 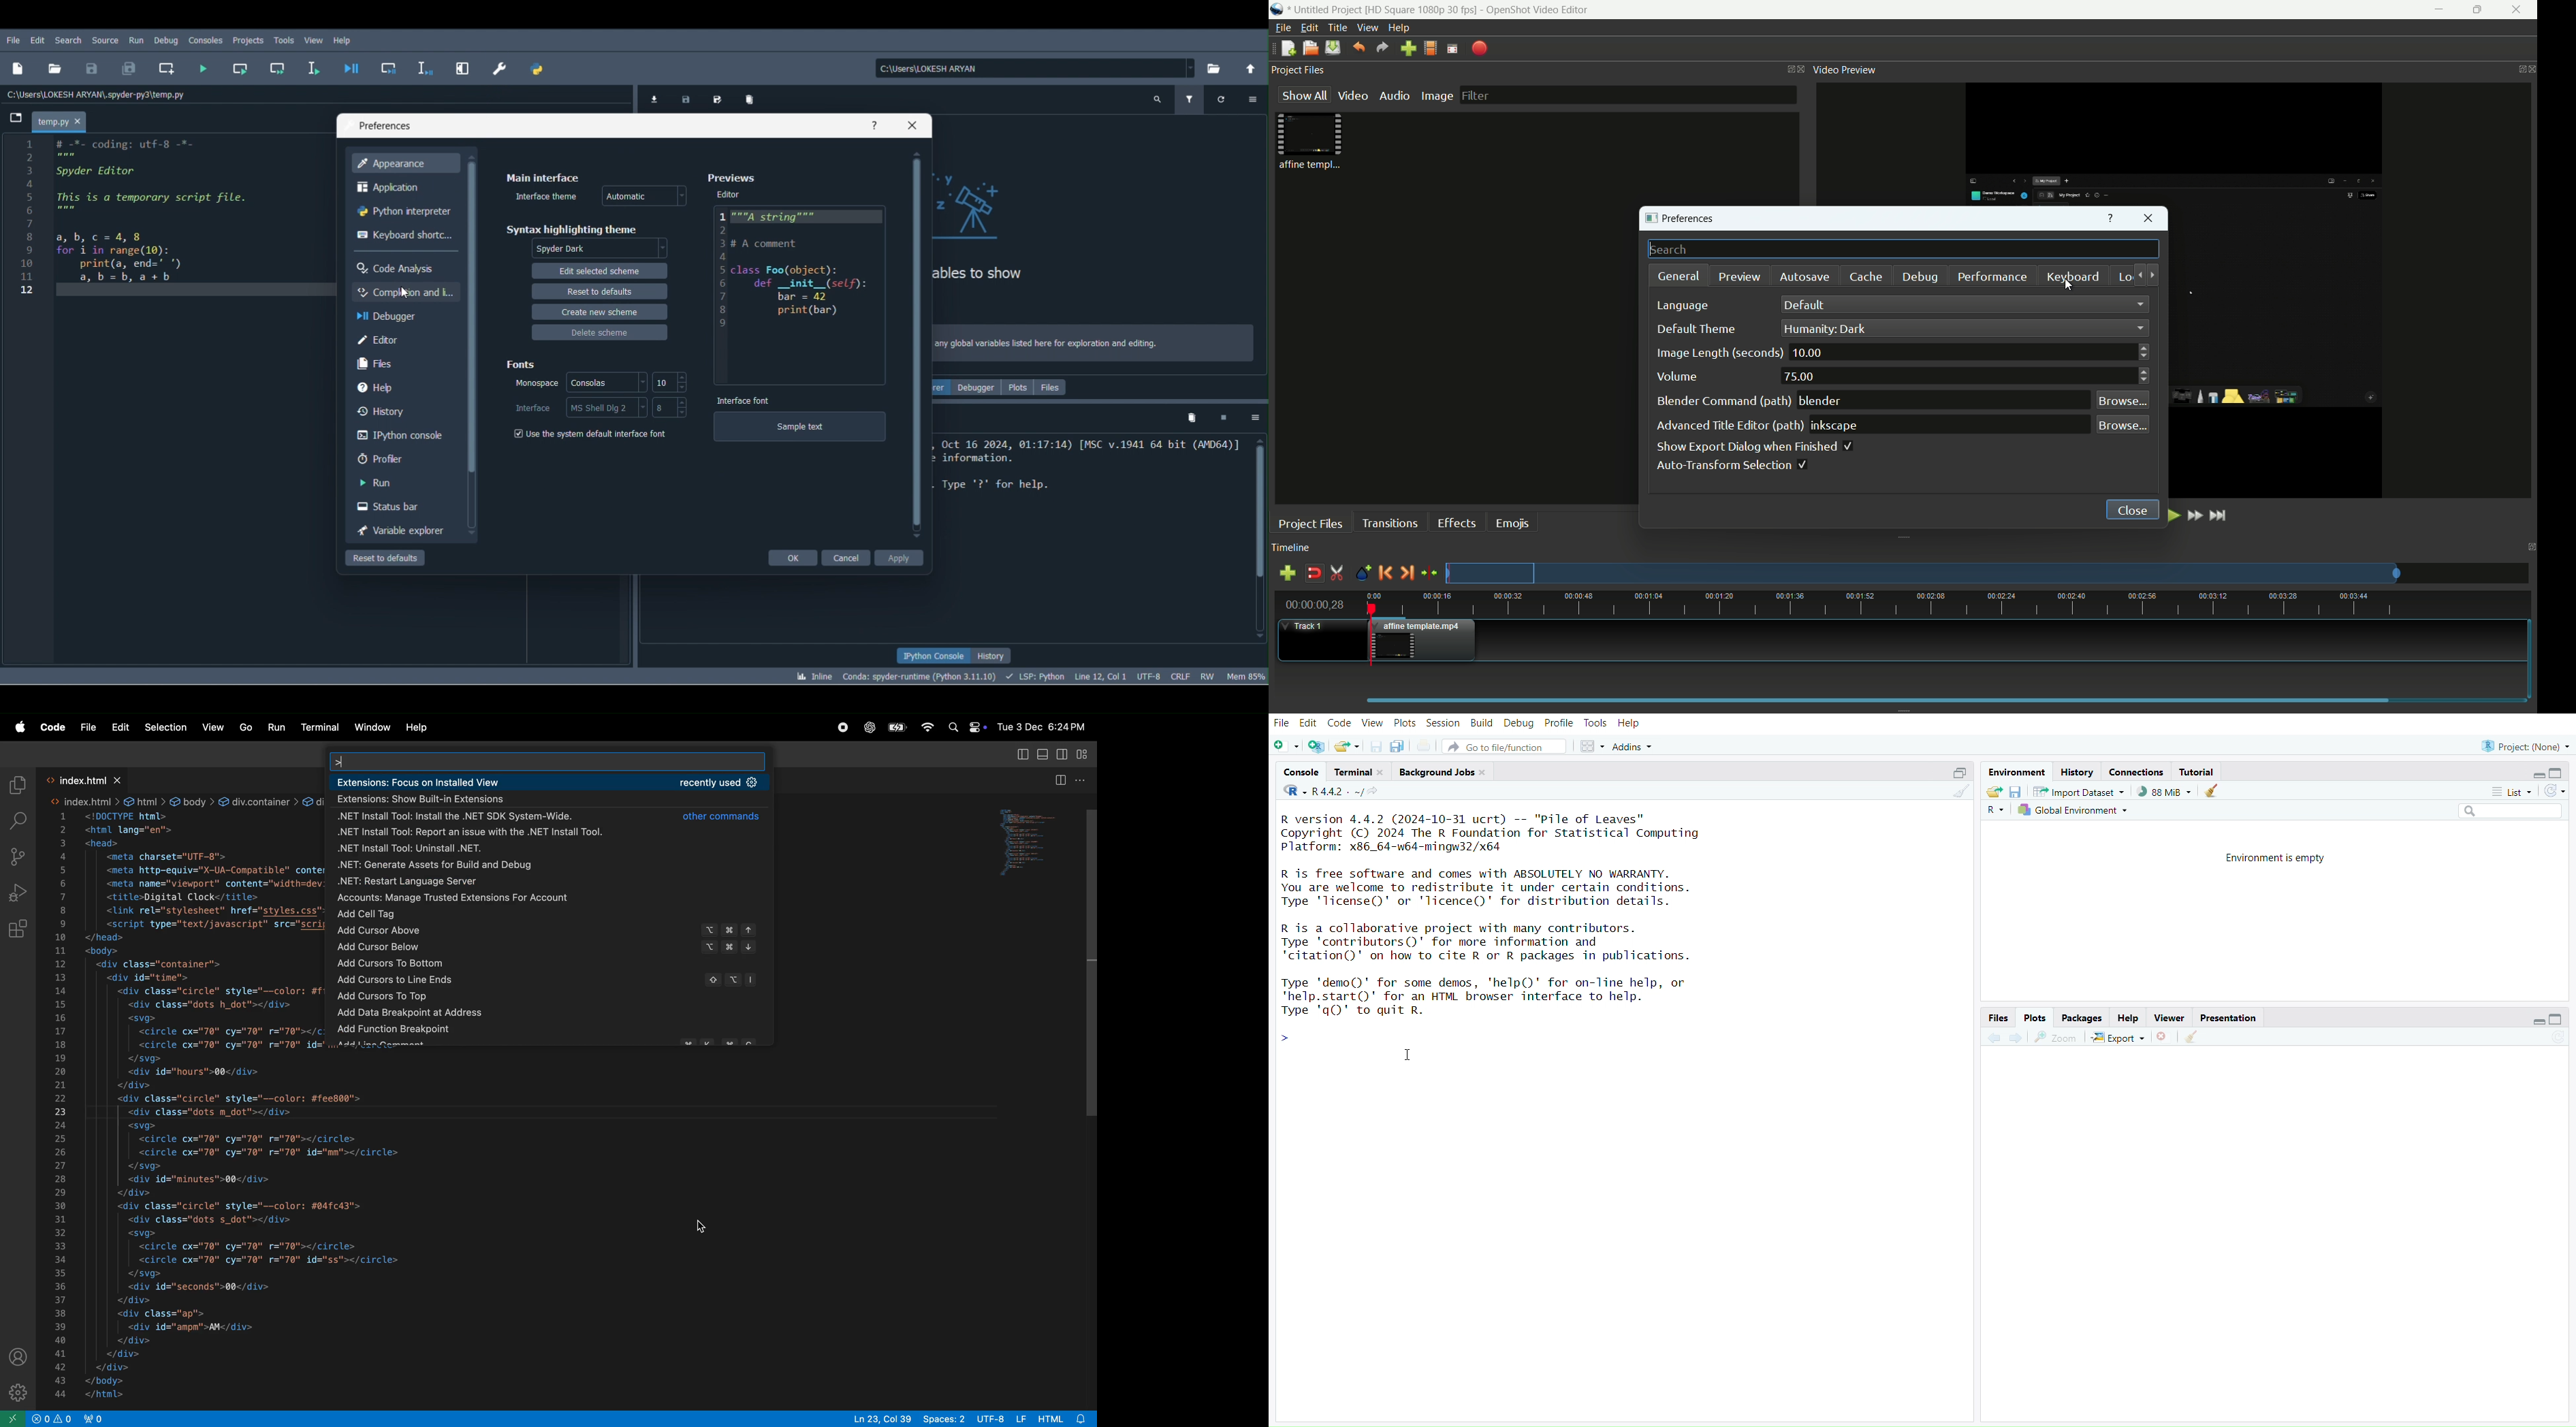 What do you see at coordinates (1443, 724) in the screenshot?
I see `session` at bounding box center [1443, 724].